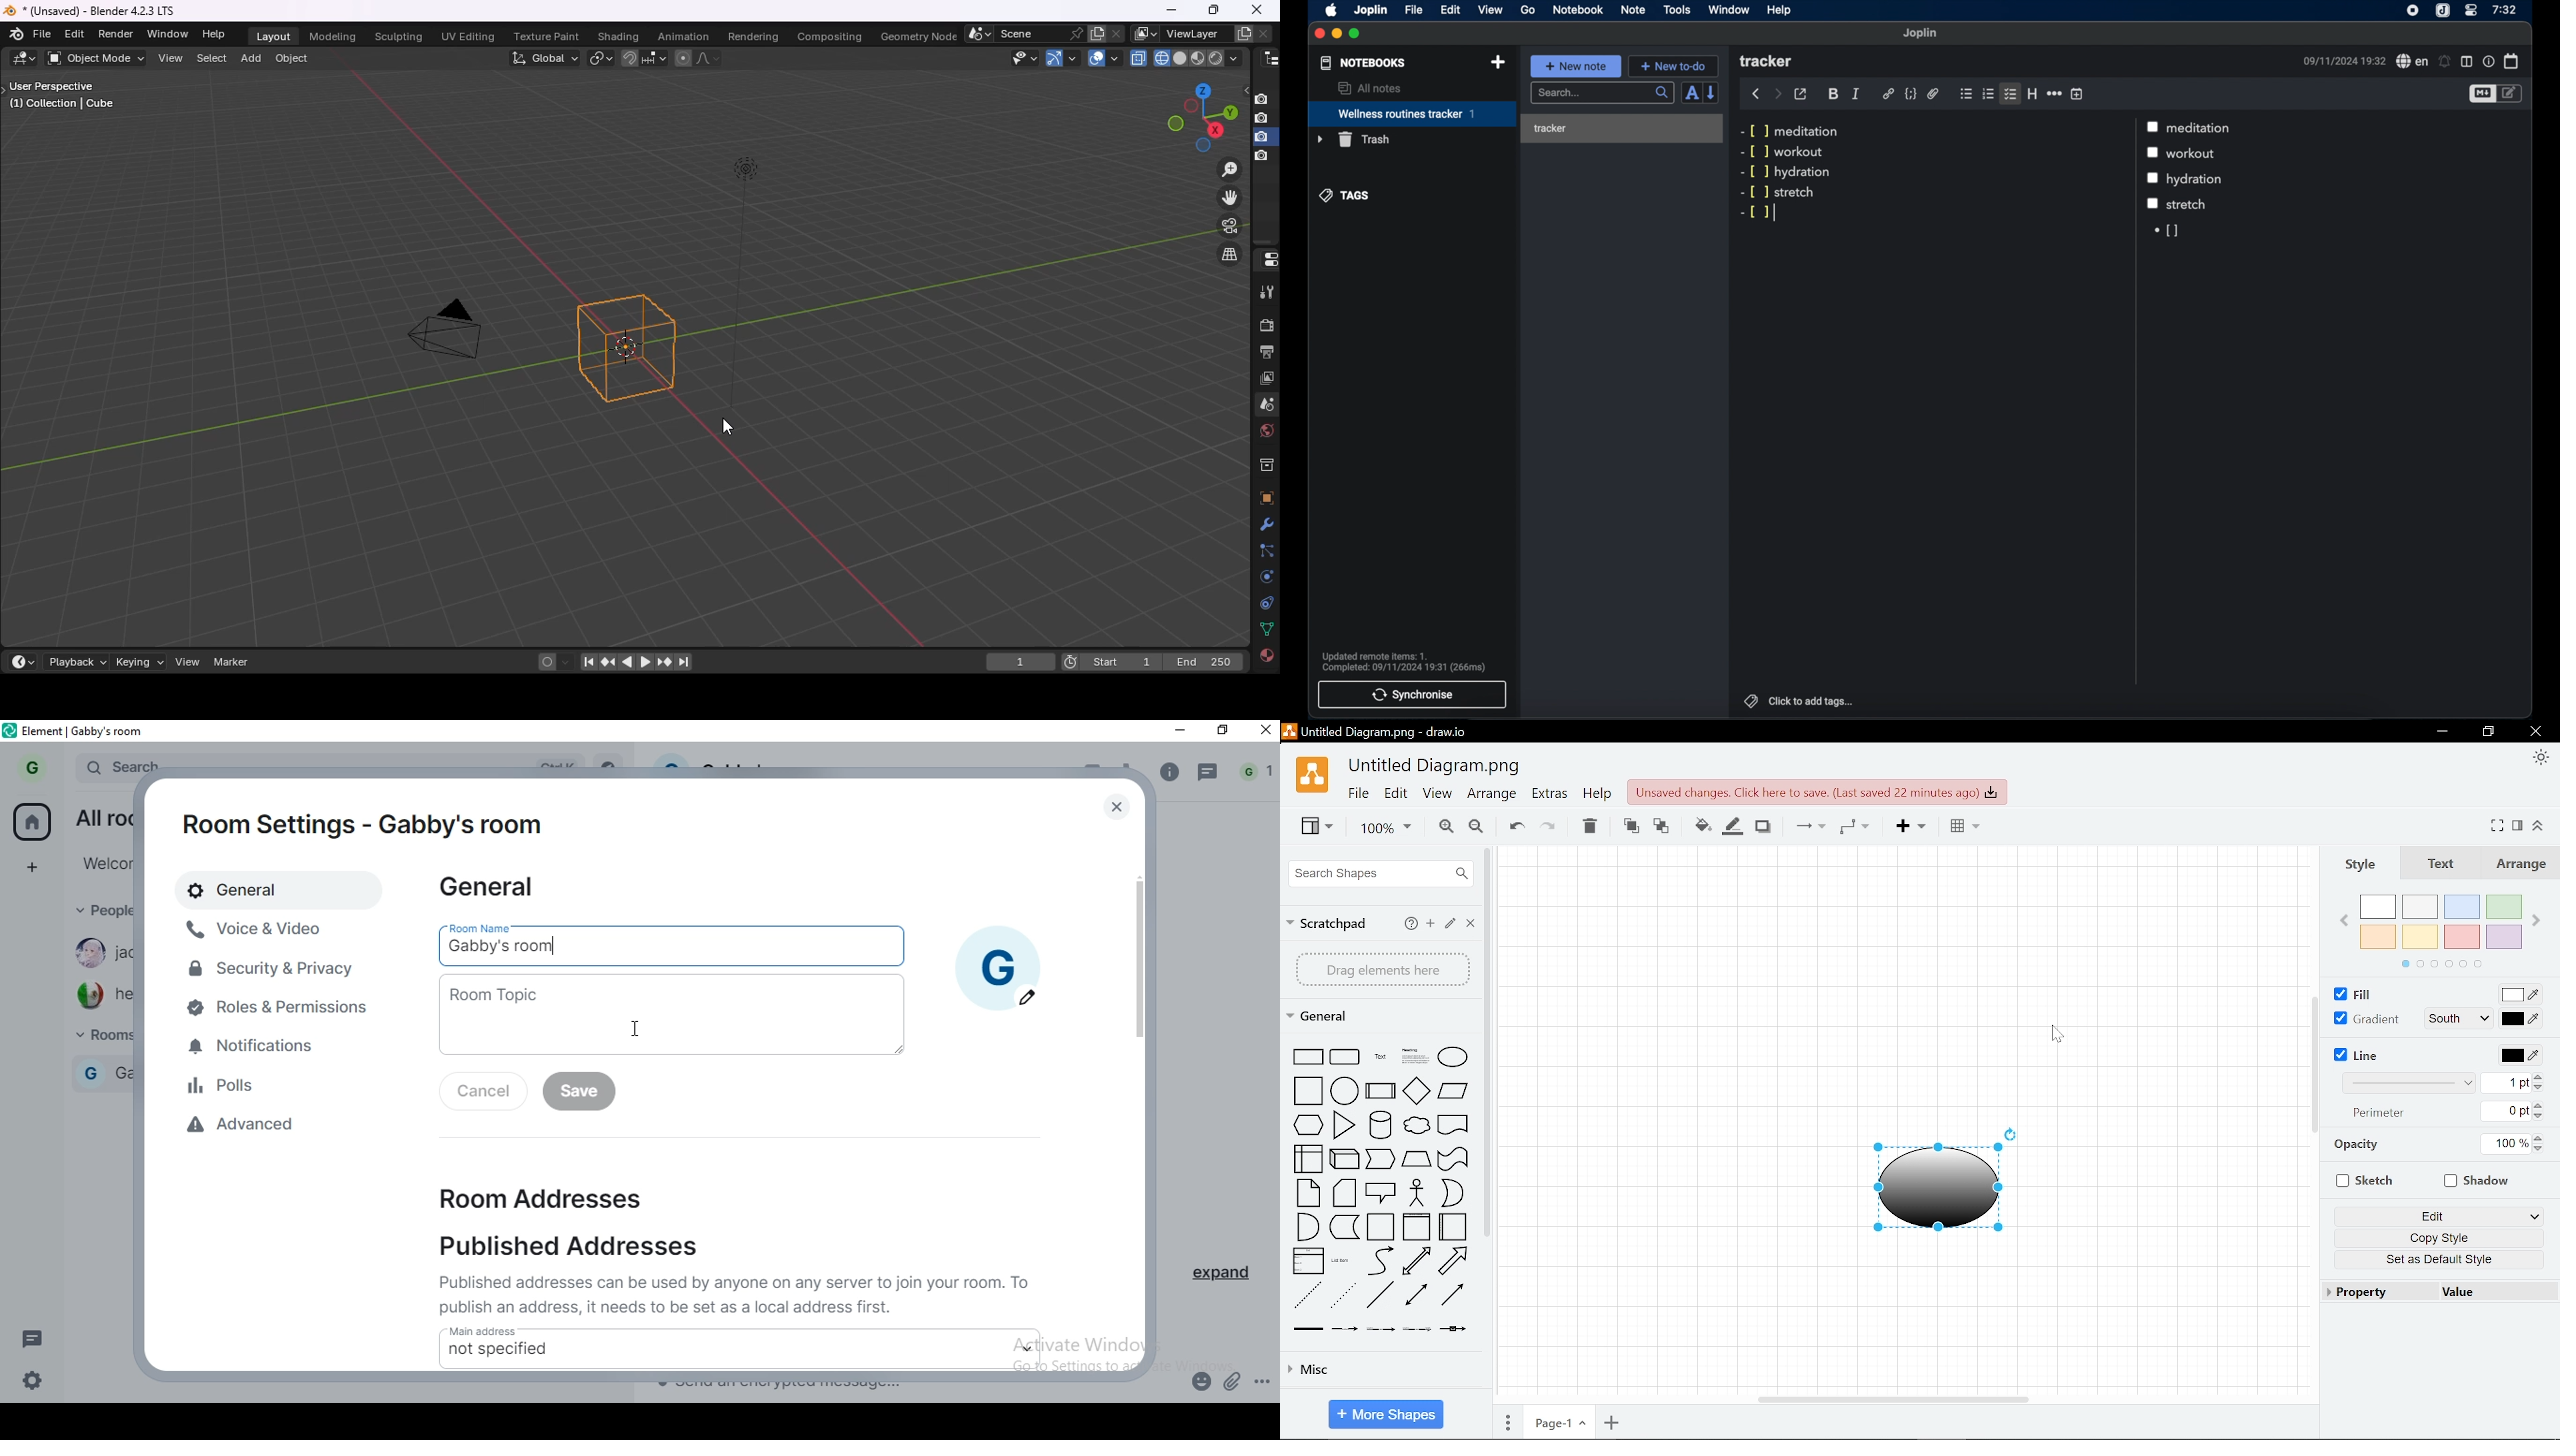 The image size is (2576, 1456). I want to click on Edit, so click(1397, 793).